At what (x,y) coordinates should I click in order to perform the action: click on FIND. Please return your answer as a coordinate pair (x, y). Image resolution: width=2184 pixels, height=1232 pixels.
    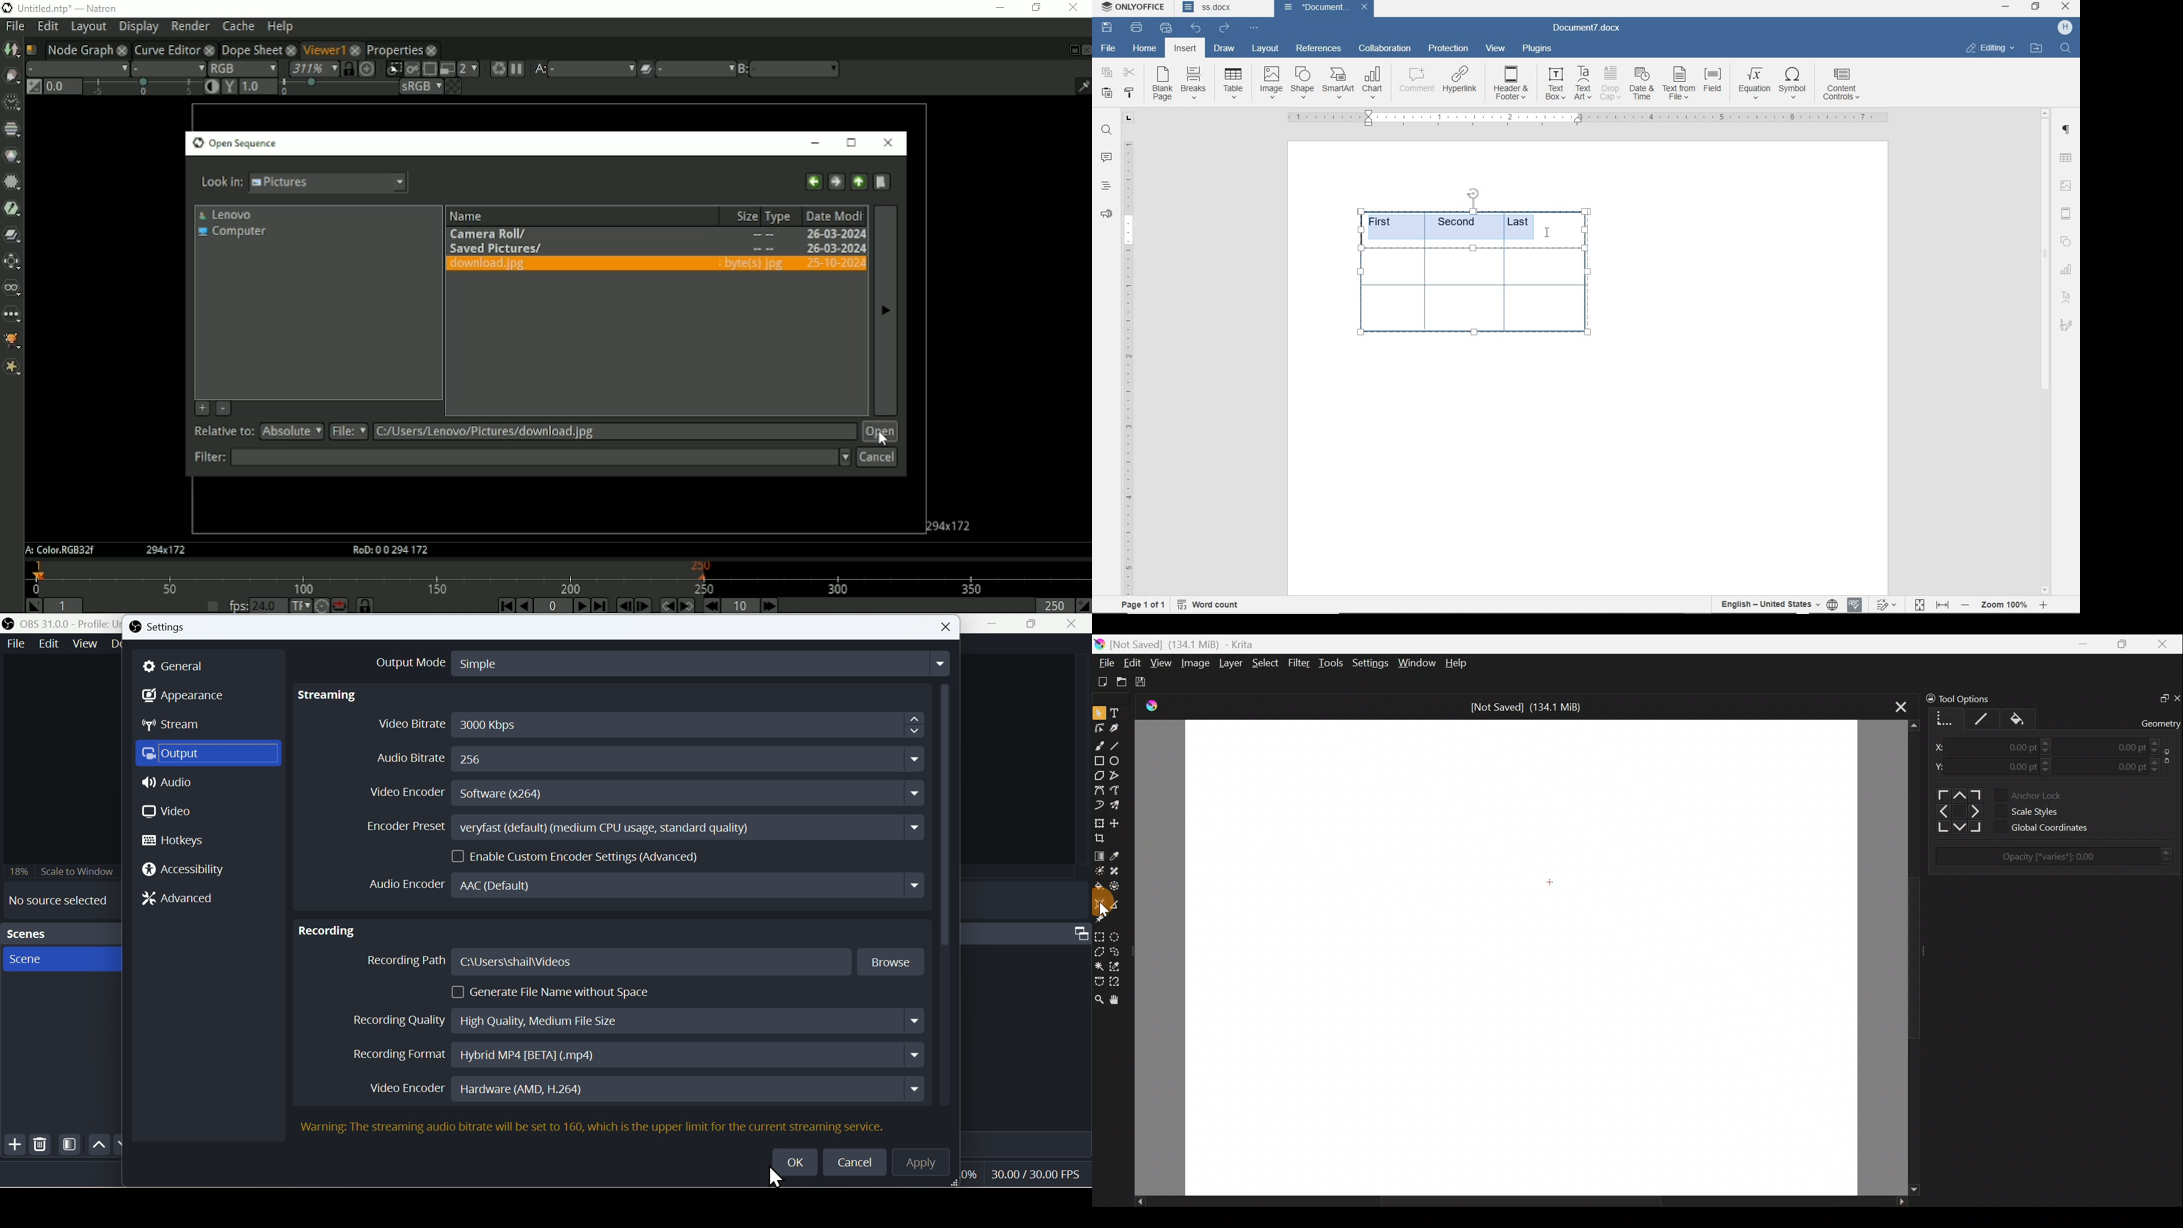
    Looking at the image, I should click on (2067, 48).